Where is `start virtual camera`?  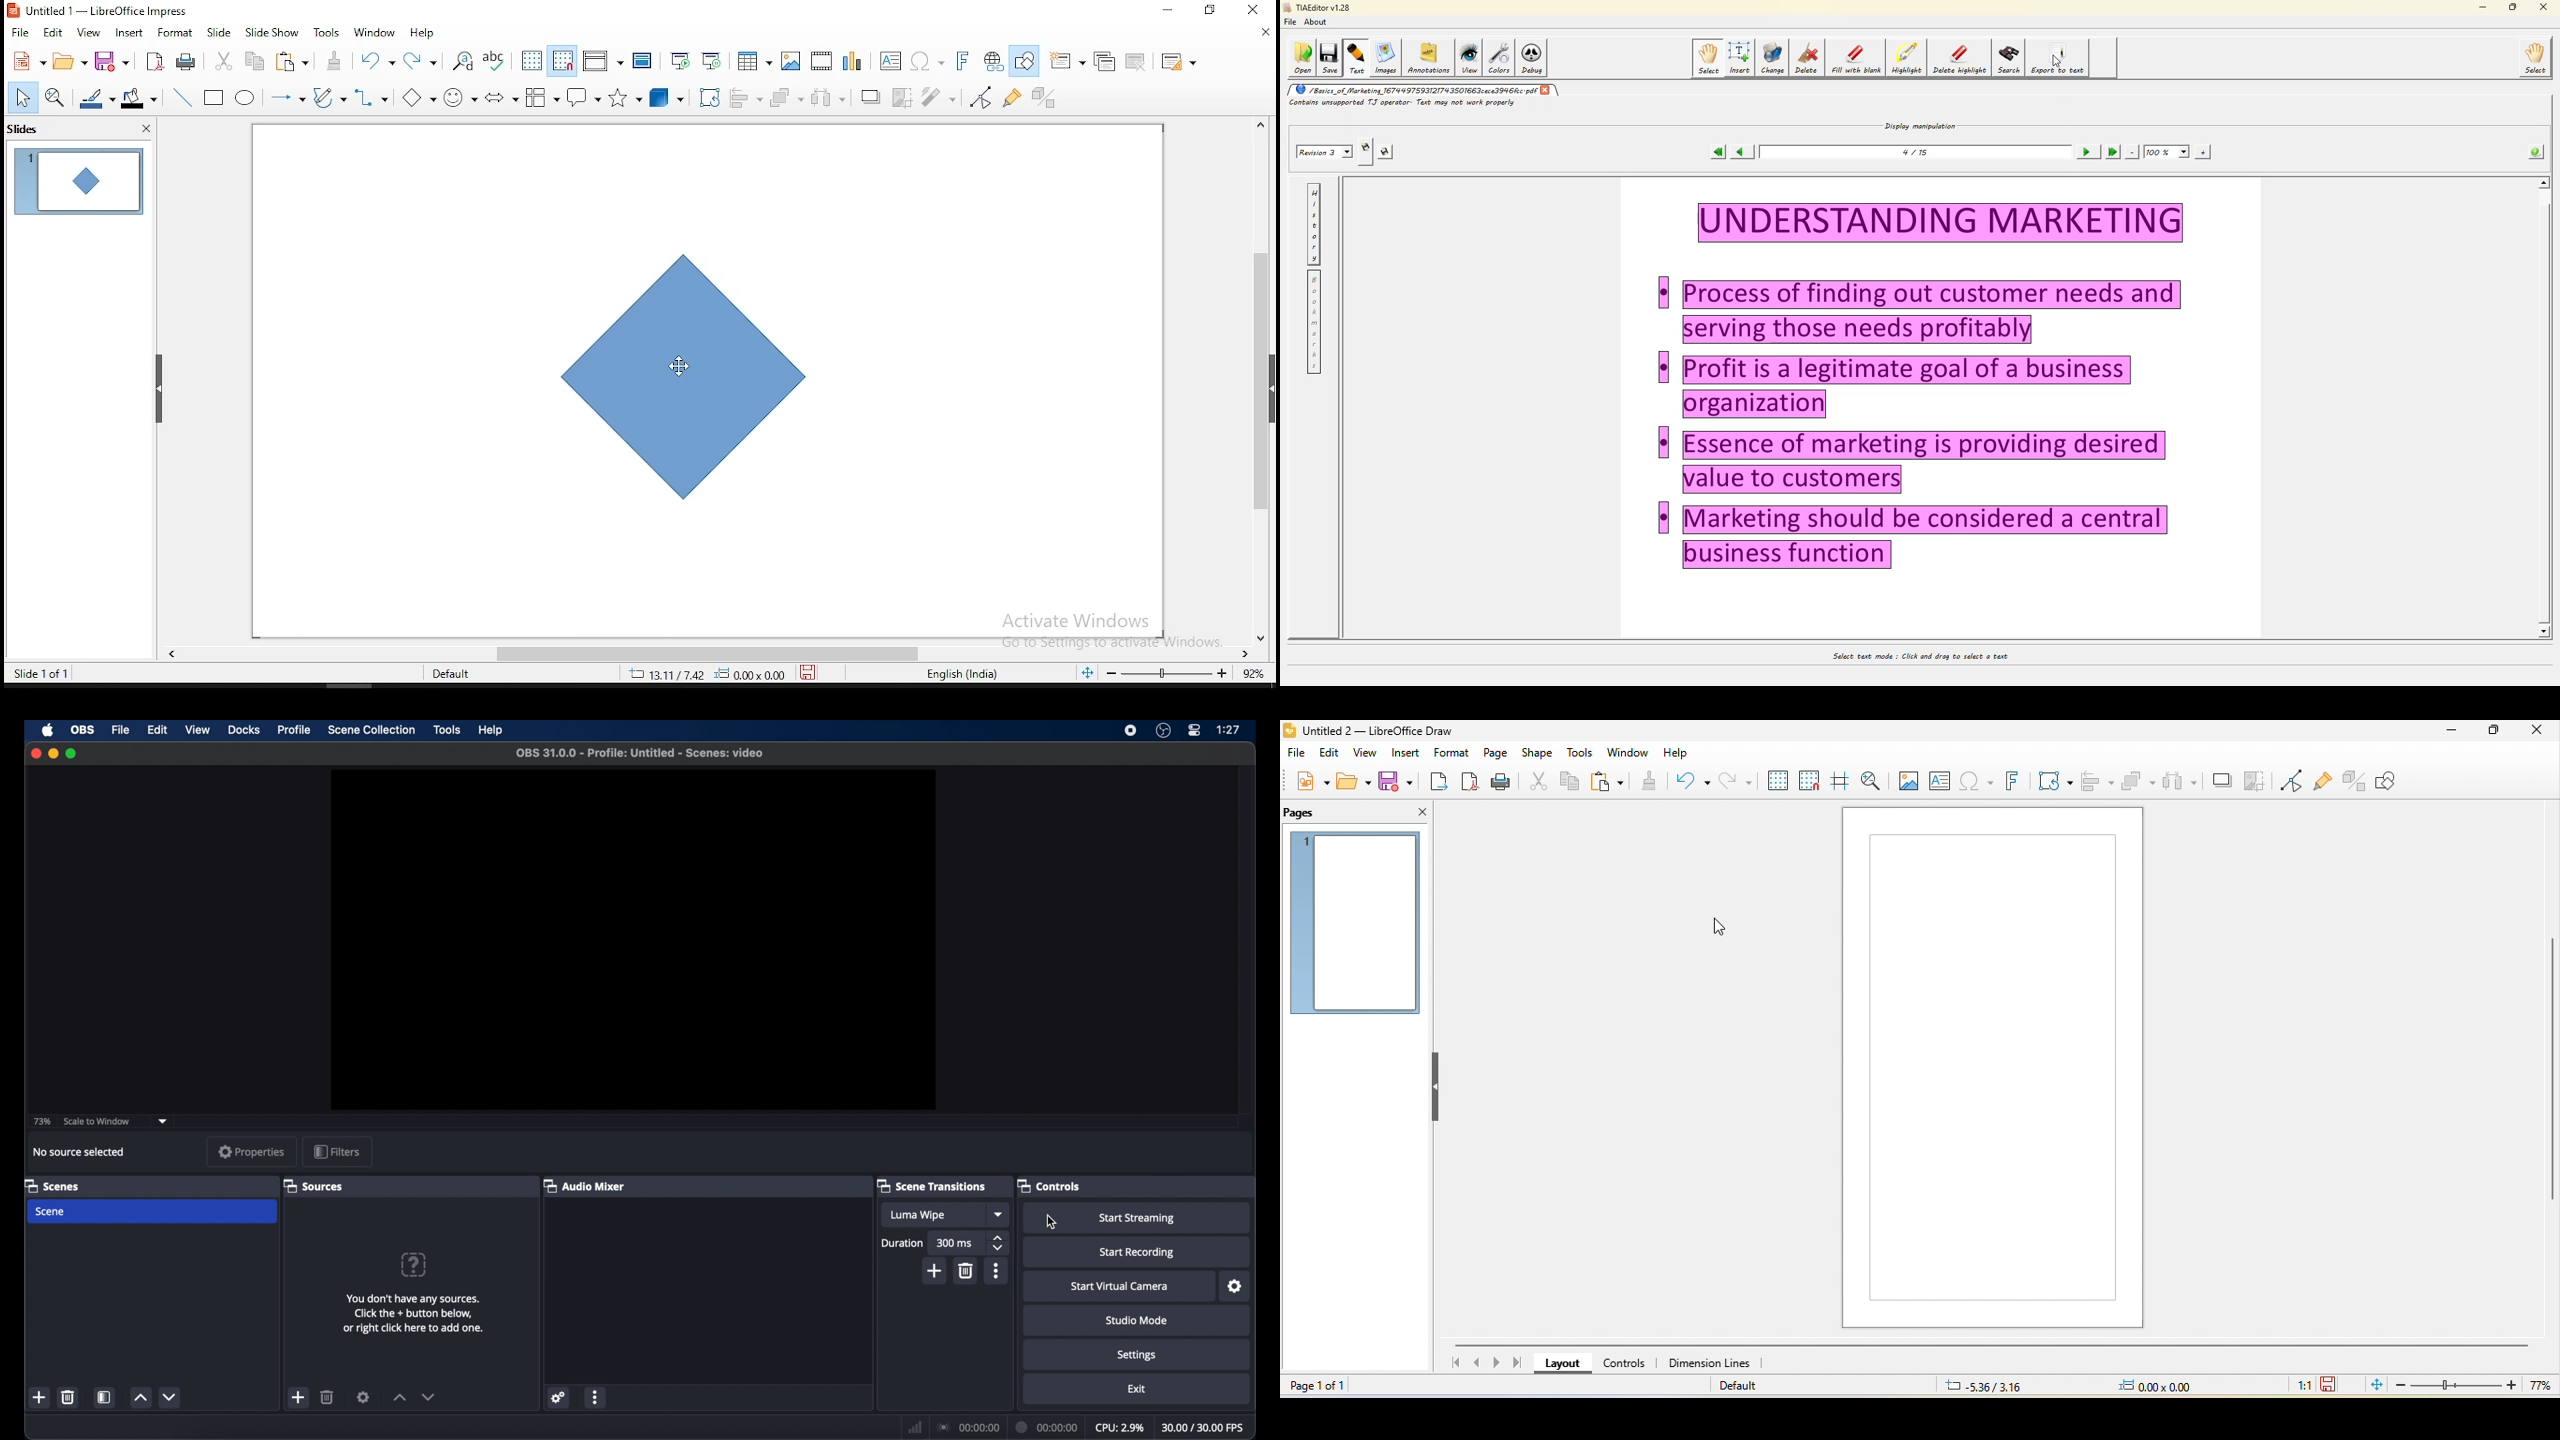
start virtual camera is located at coordinates (1119, 1287).